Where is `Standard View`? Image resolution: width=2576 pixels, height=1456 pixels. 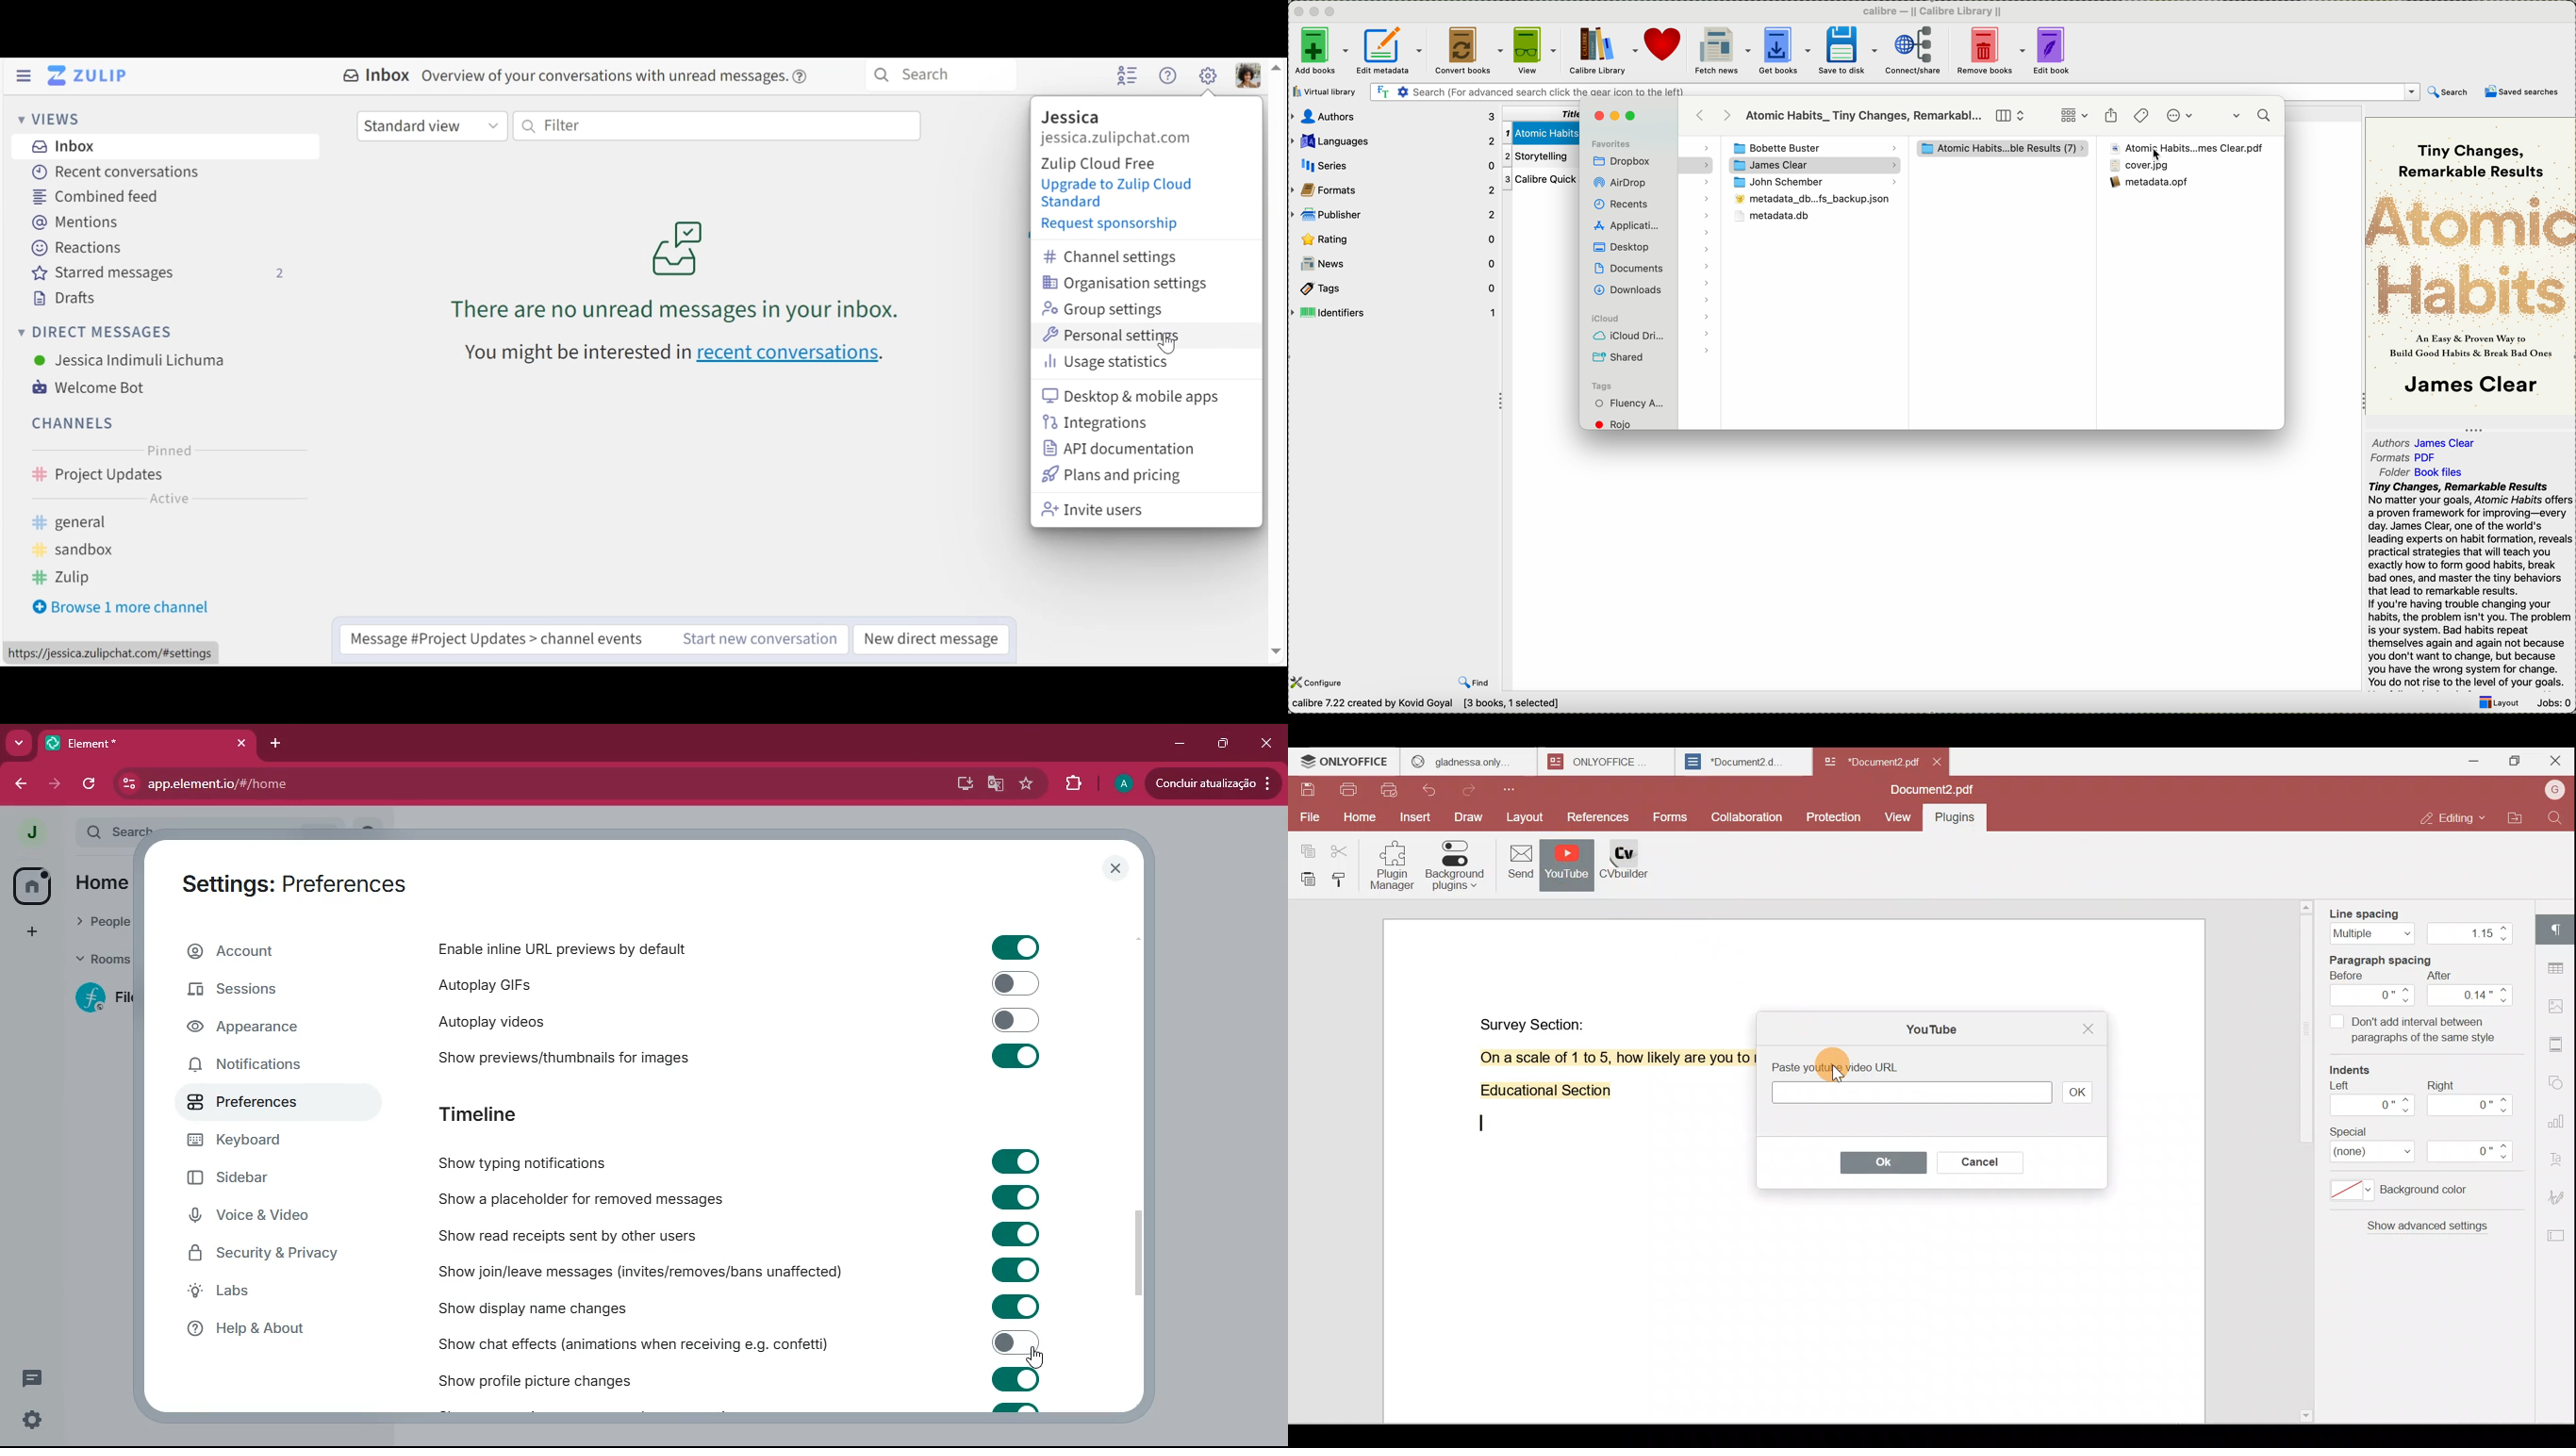 Standard View is located at coordinates (432, 125).